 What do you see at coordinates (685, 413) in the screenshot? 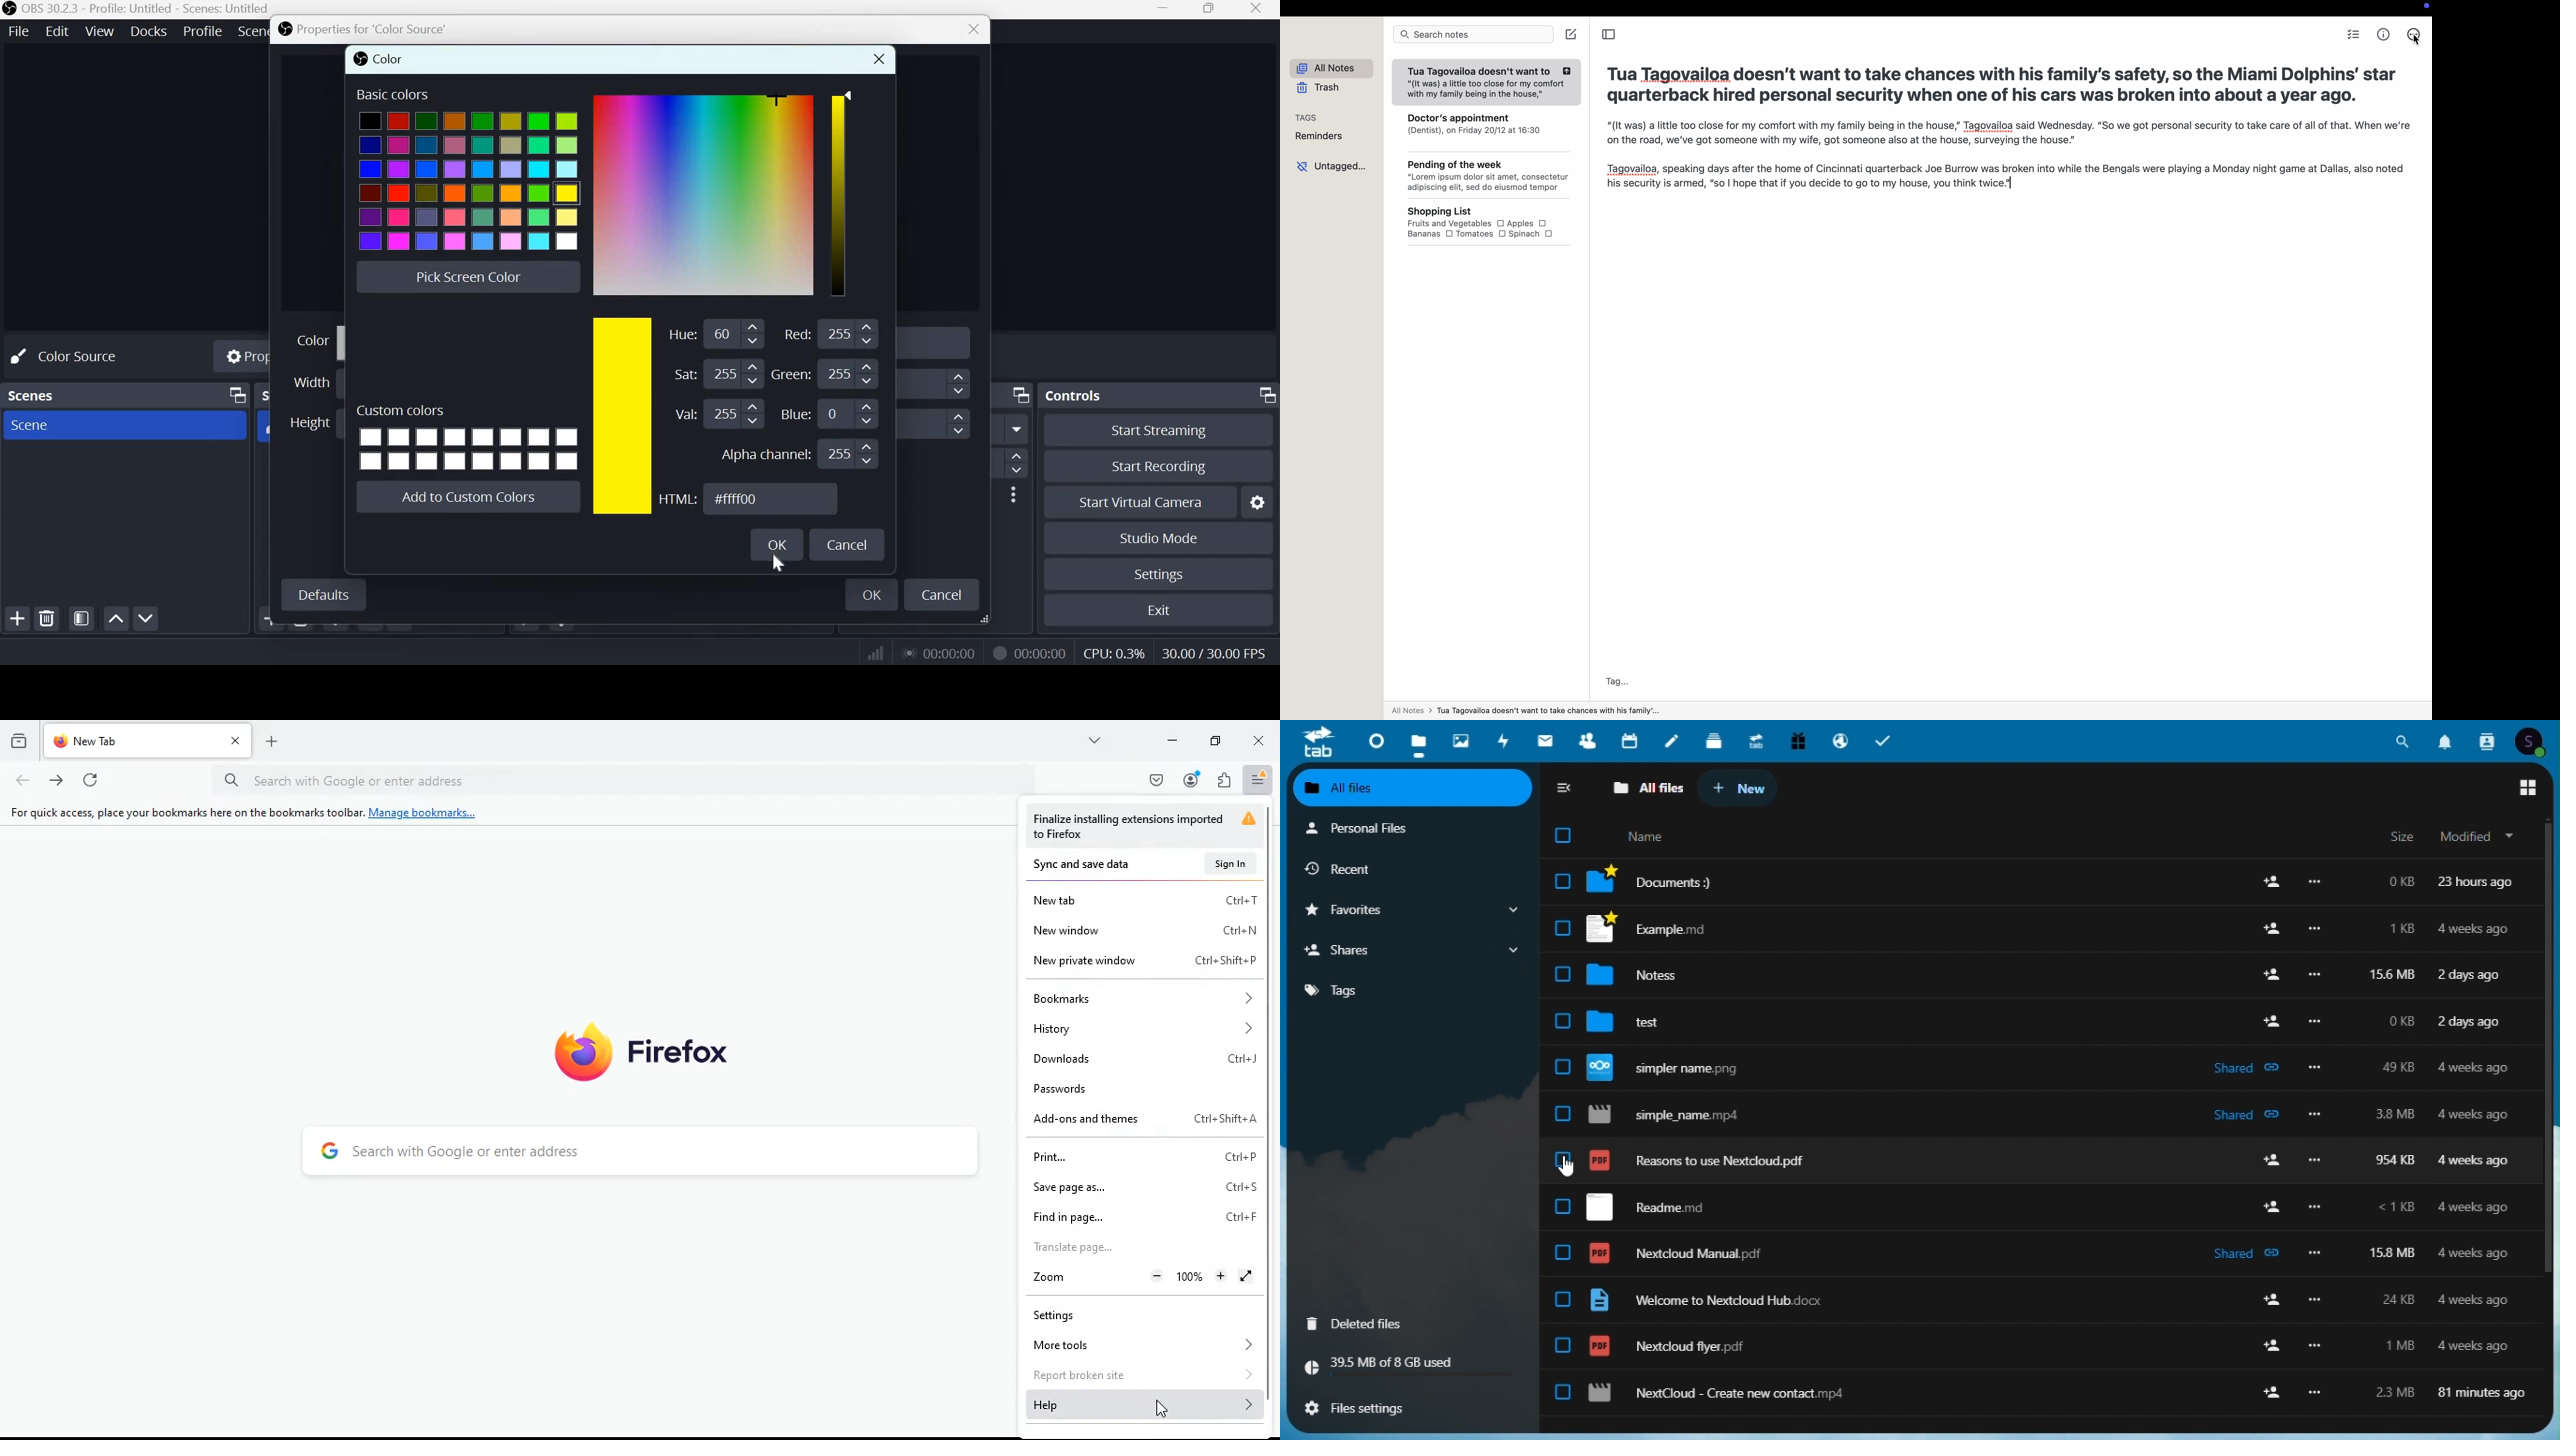
I see `Value: ` at bounding box center [685, 413].